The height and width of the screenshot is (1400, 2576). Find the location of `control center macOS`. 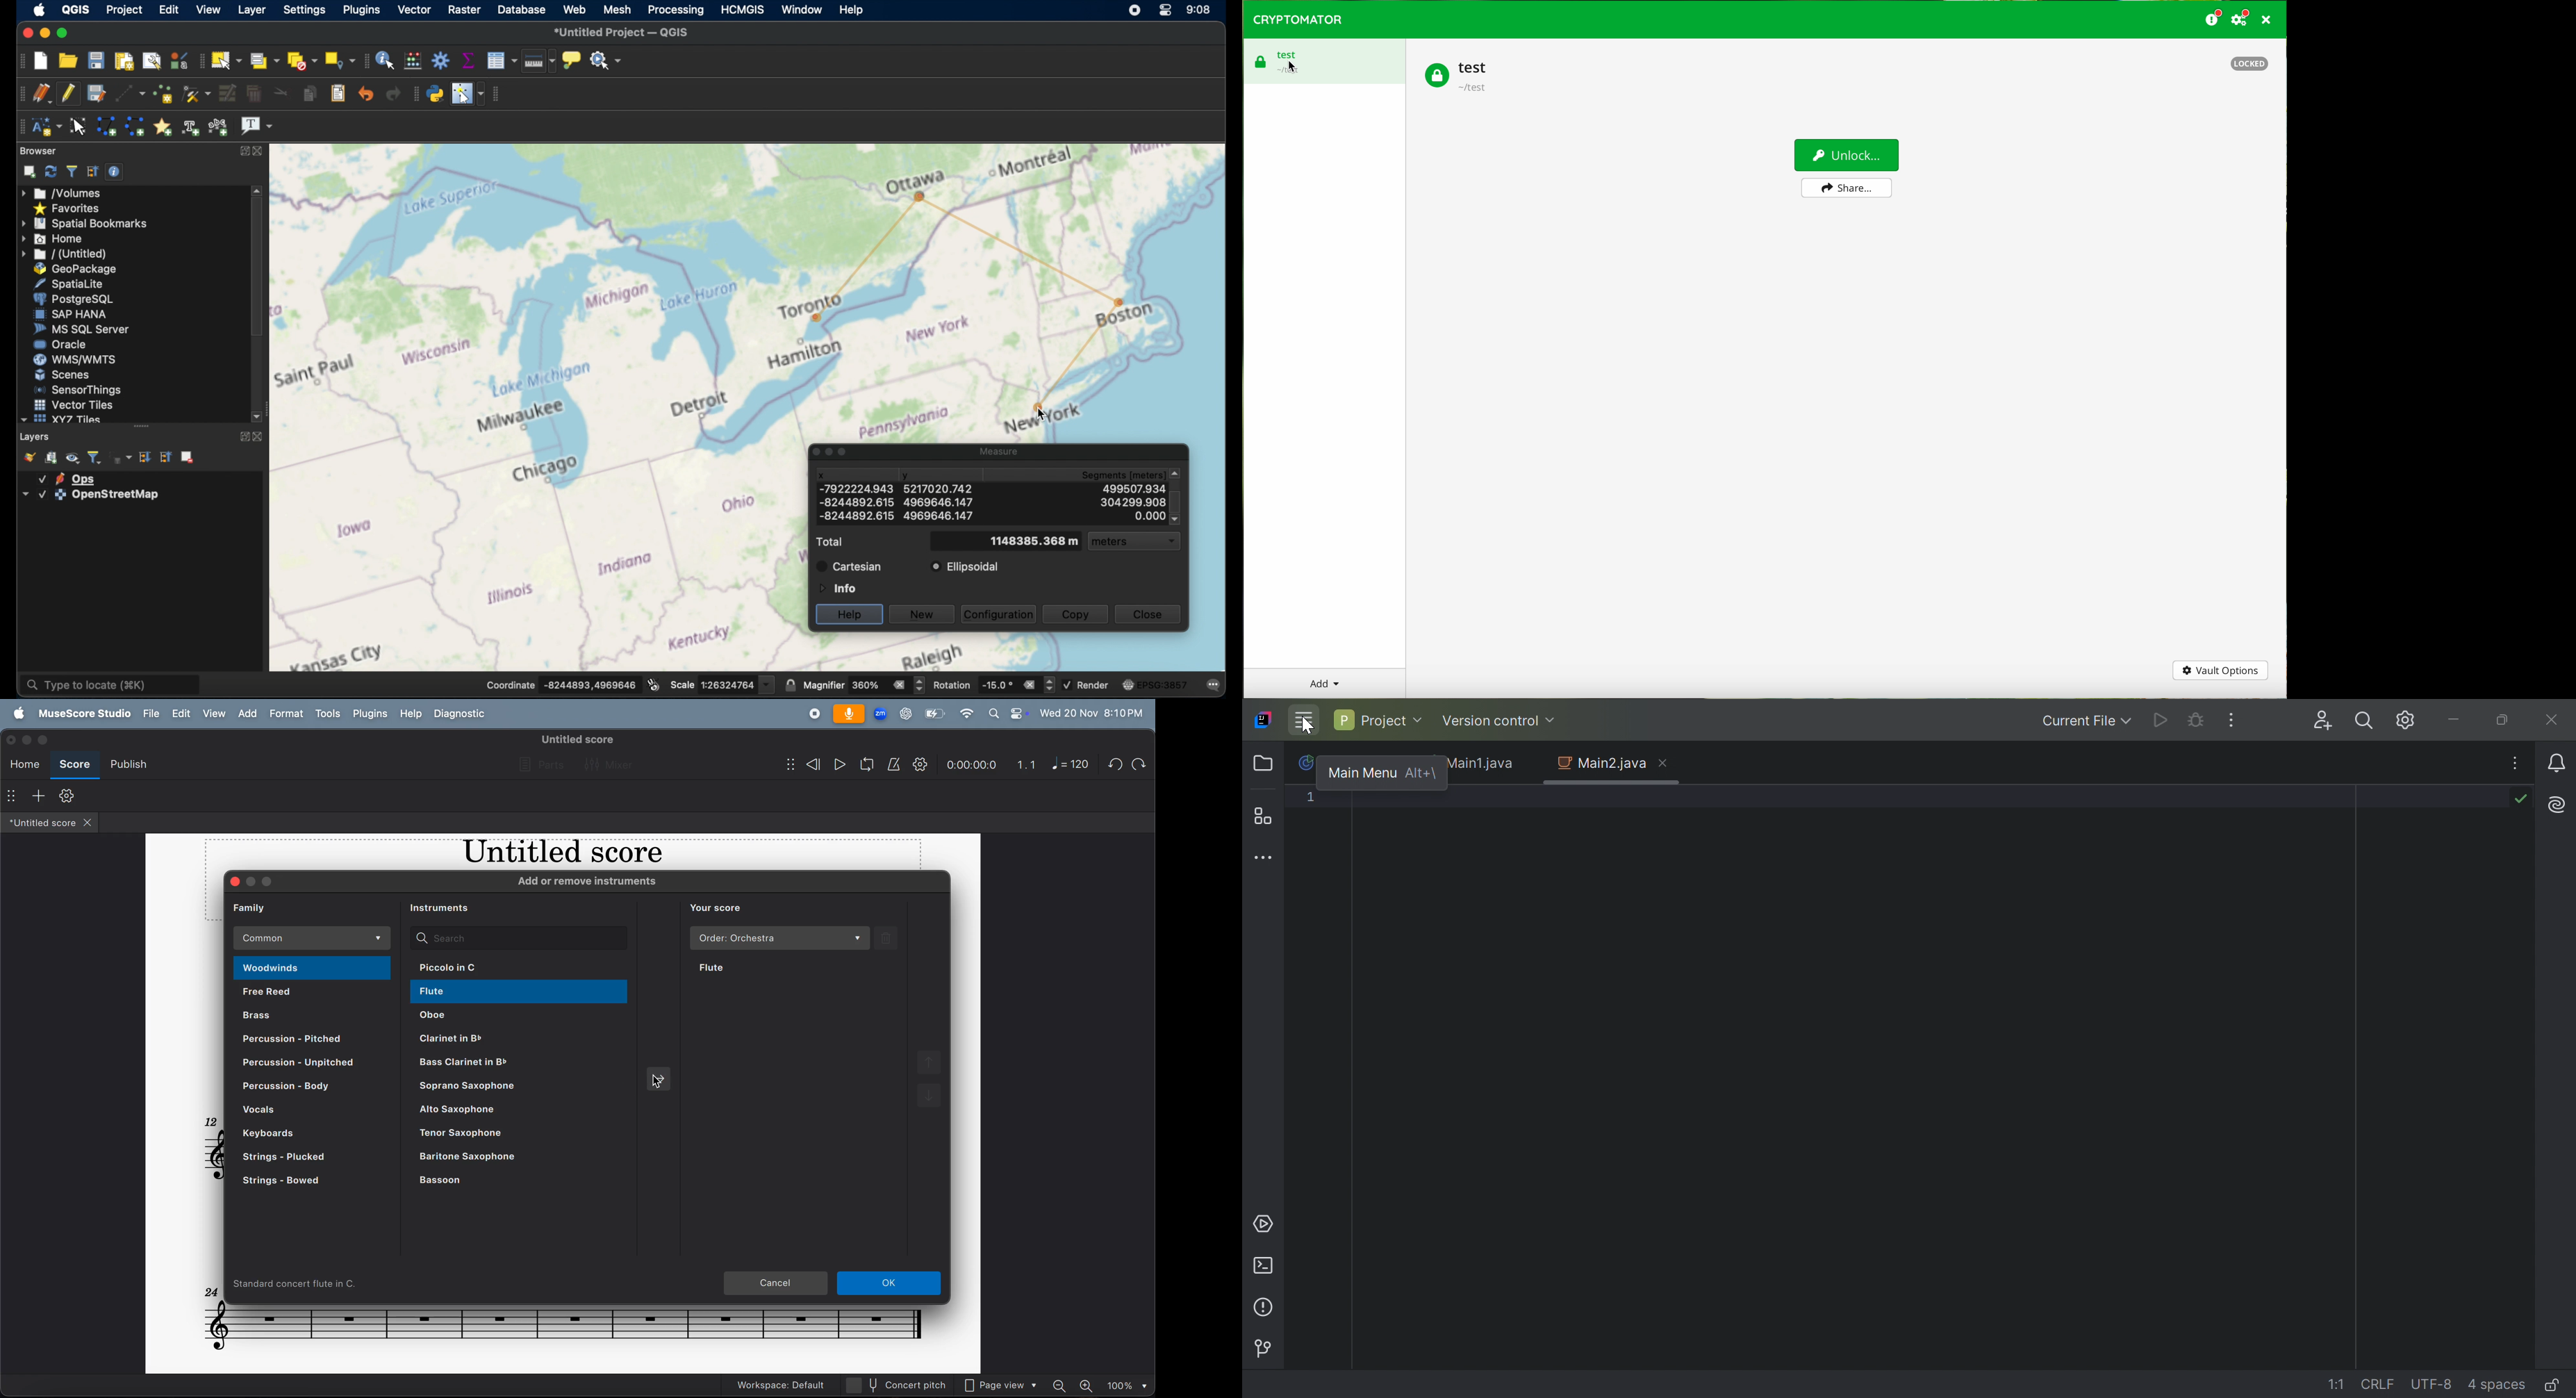

control center macOS is located at coordinates (1164, 11).